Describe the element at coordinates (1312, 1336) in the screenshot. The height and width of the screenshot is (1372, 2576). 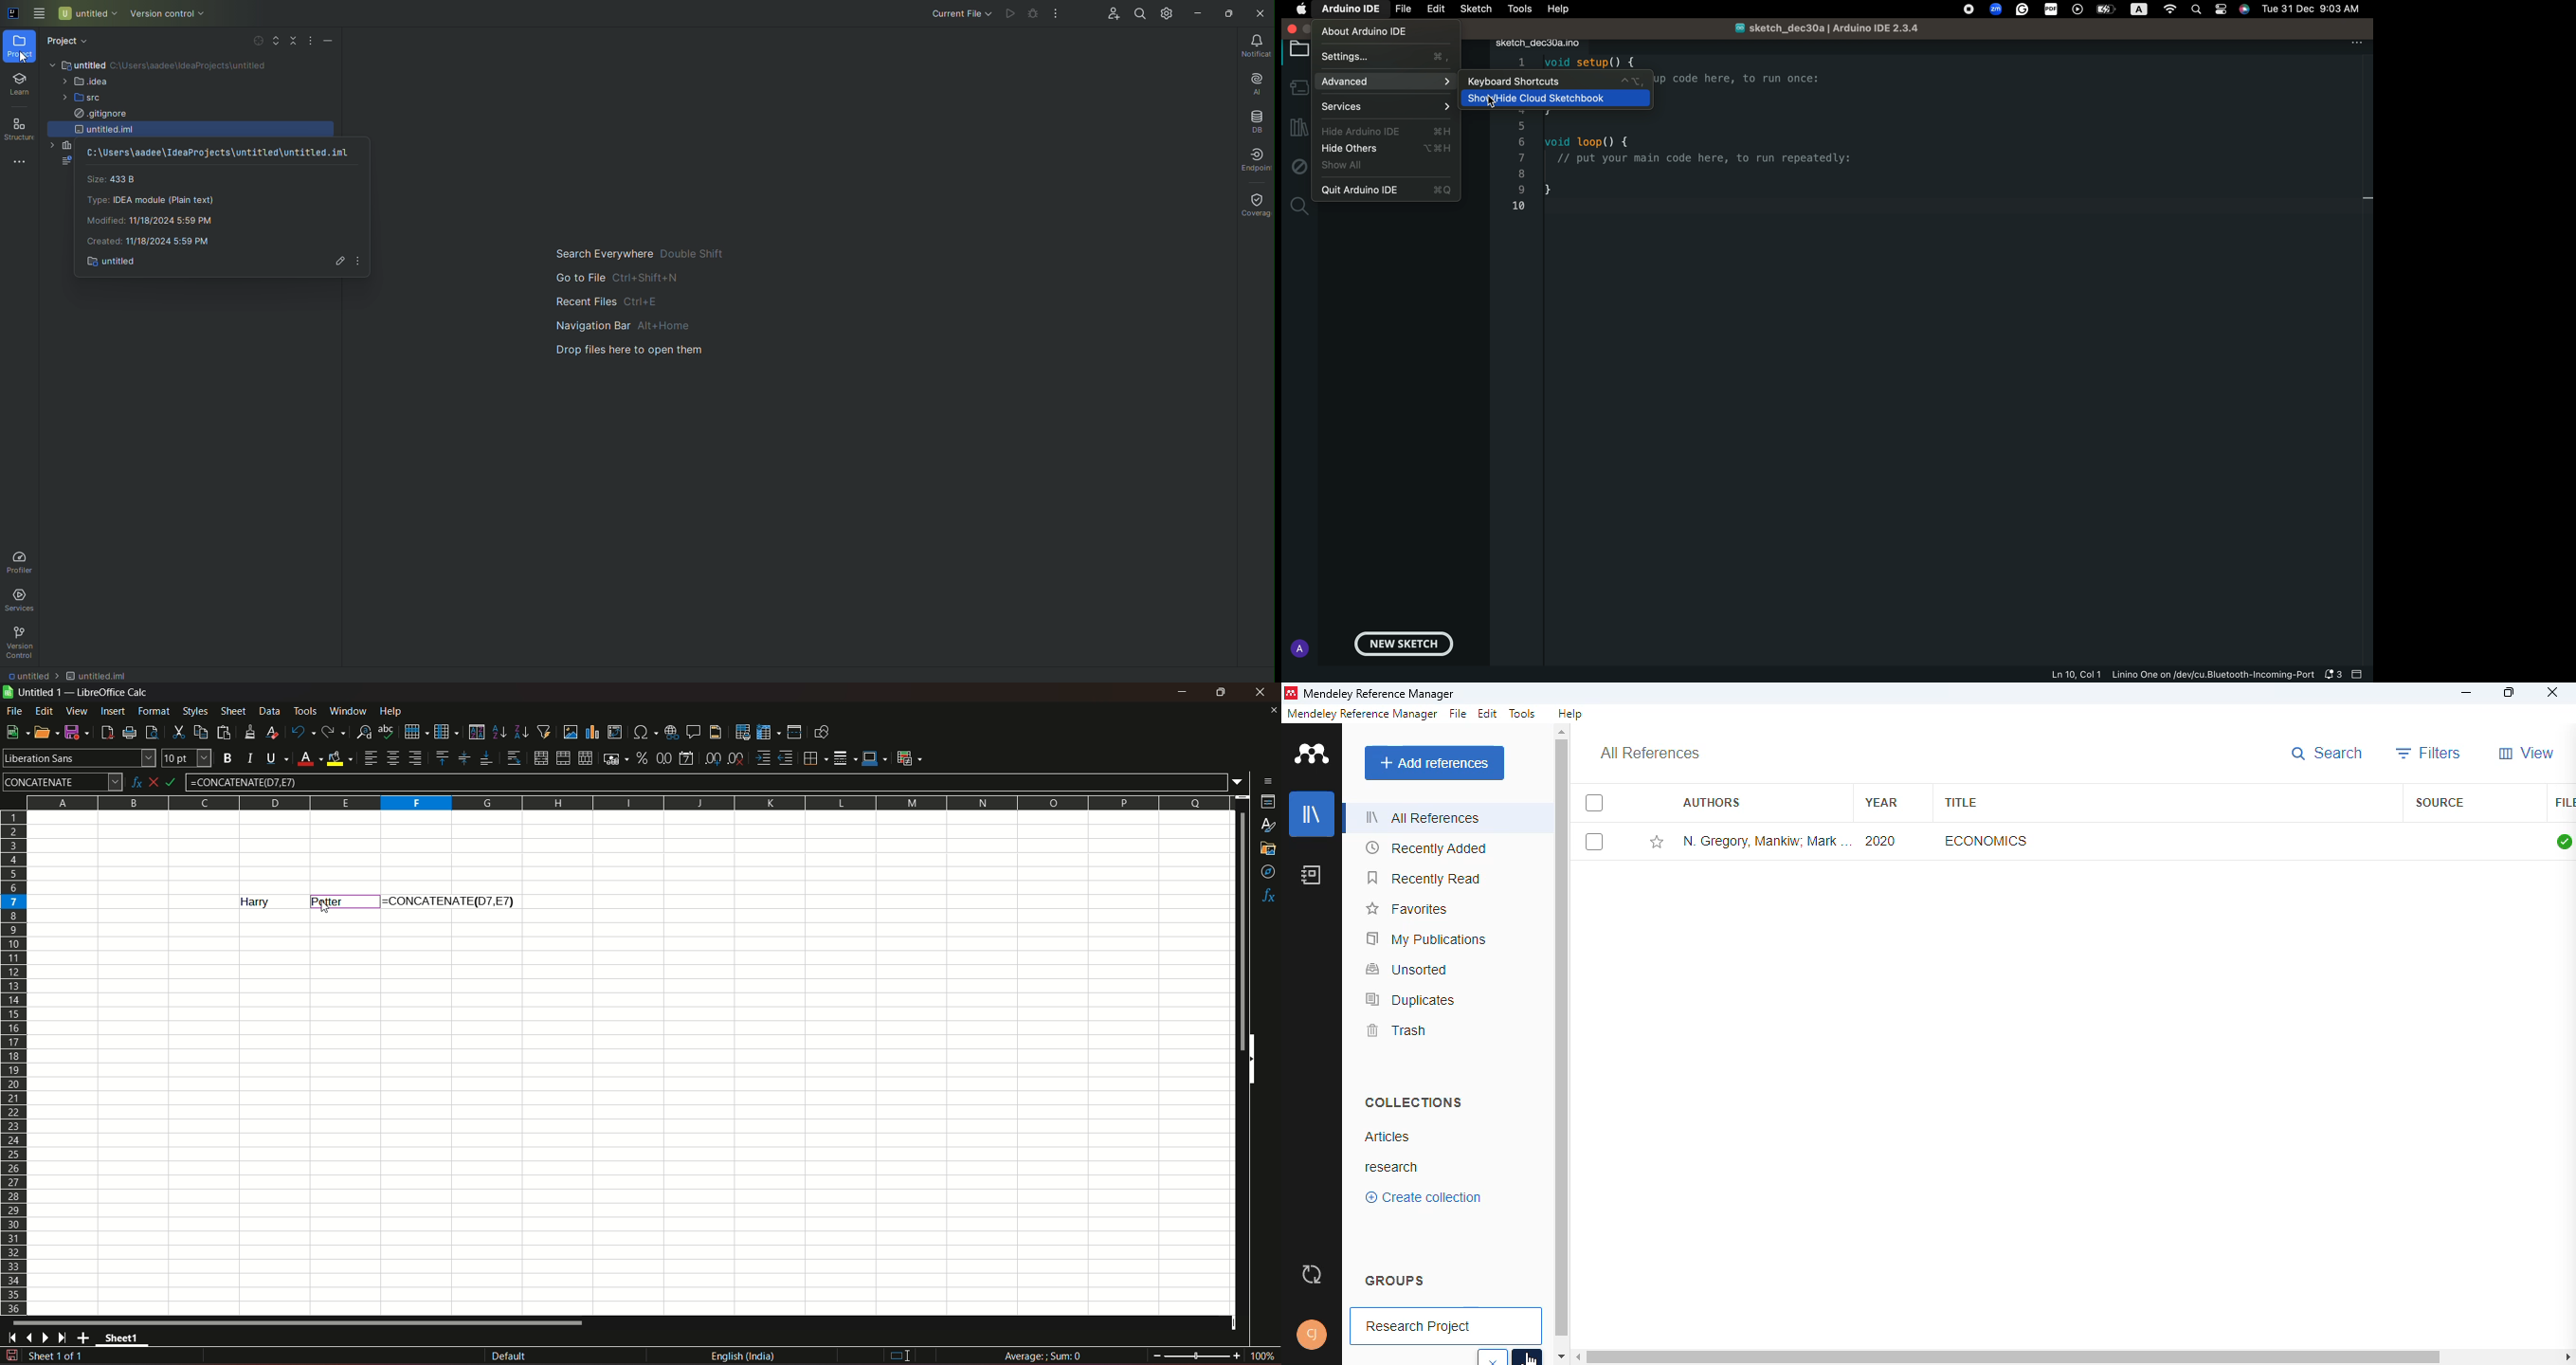
I see `profile` at that location.